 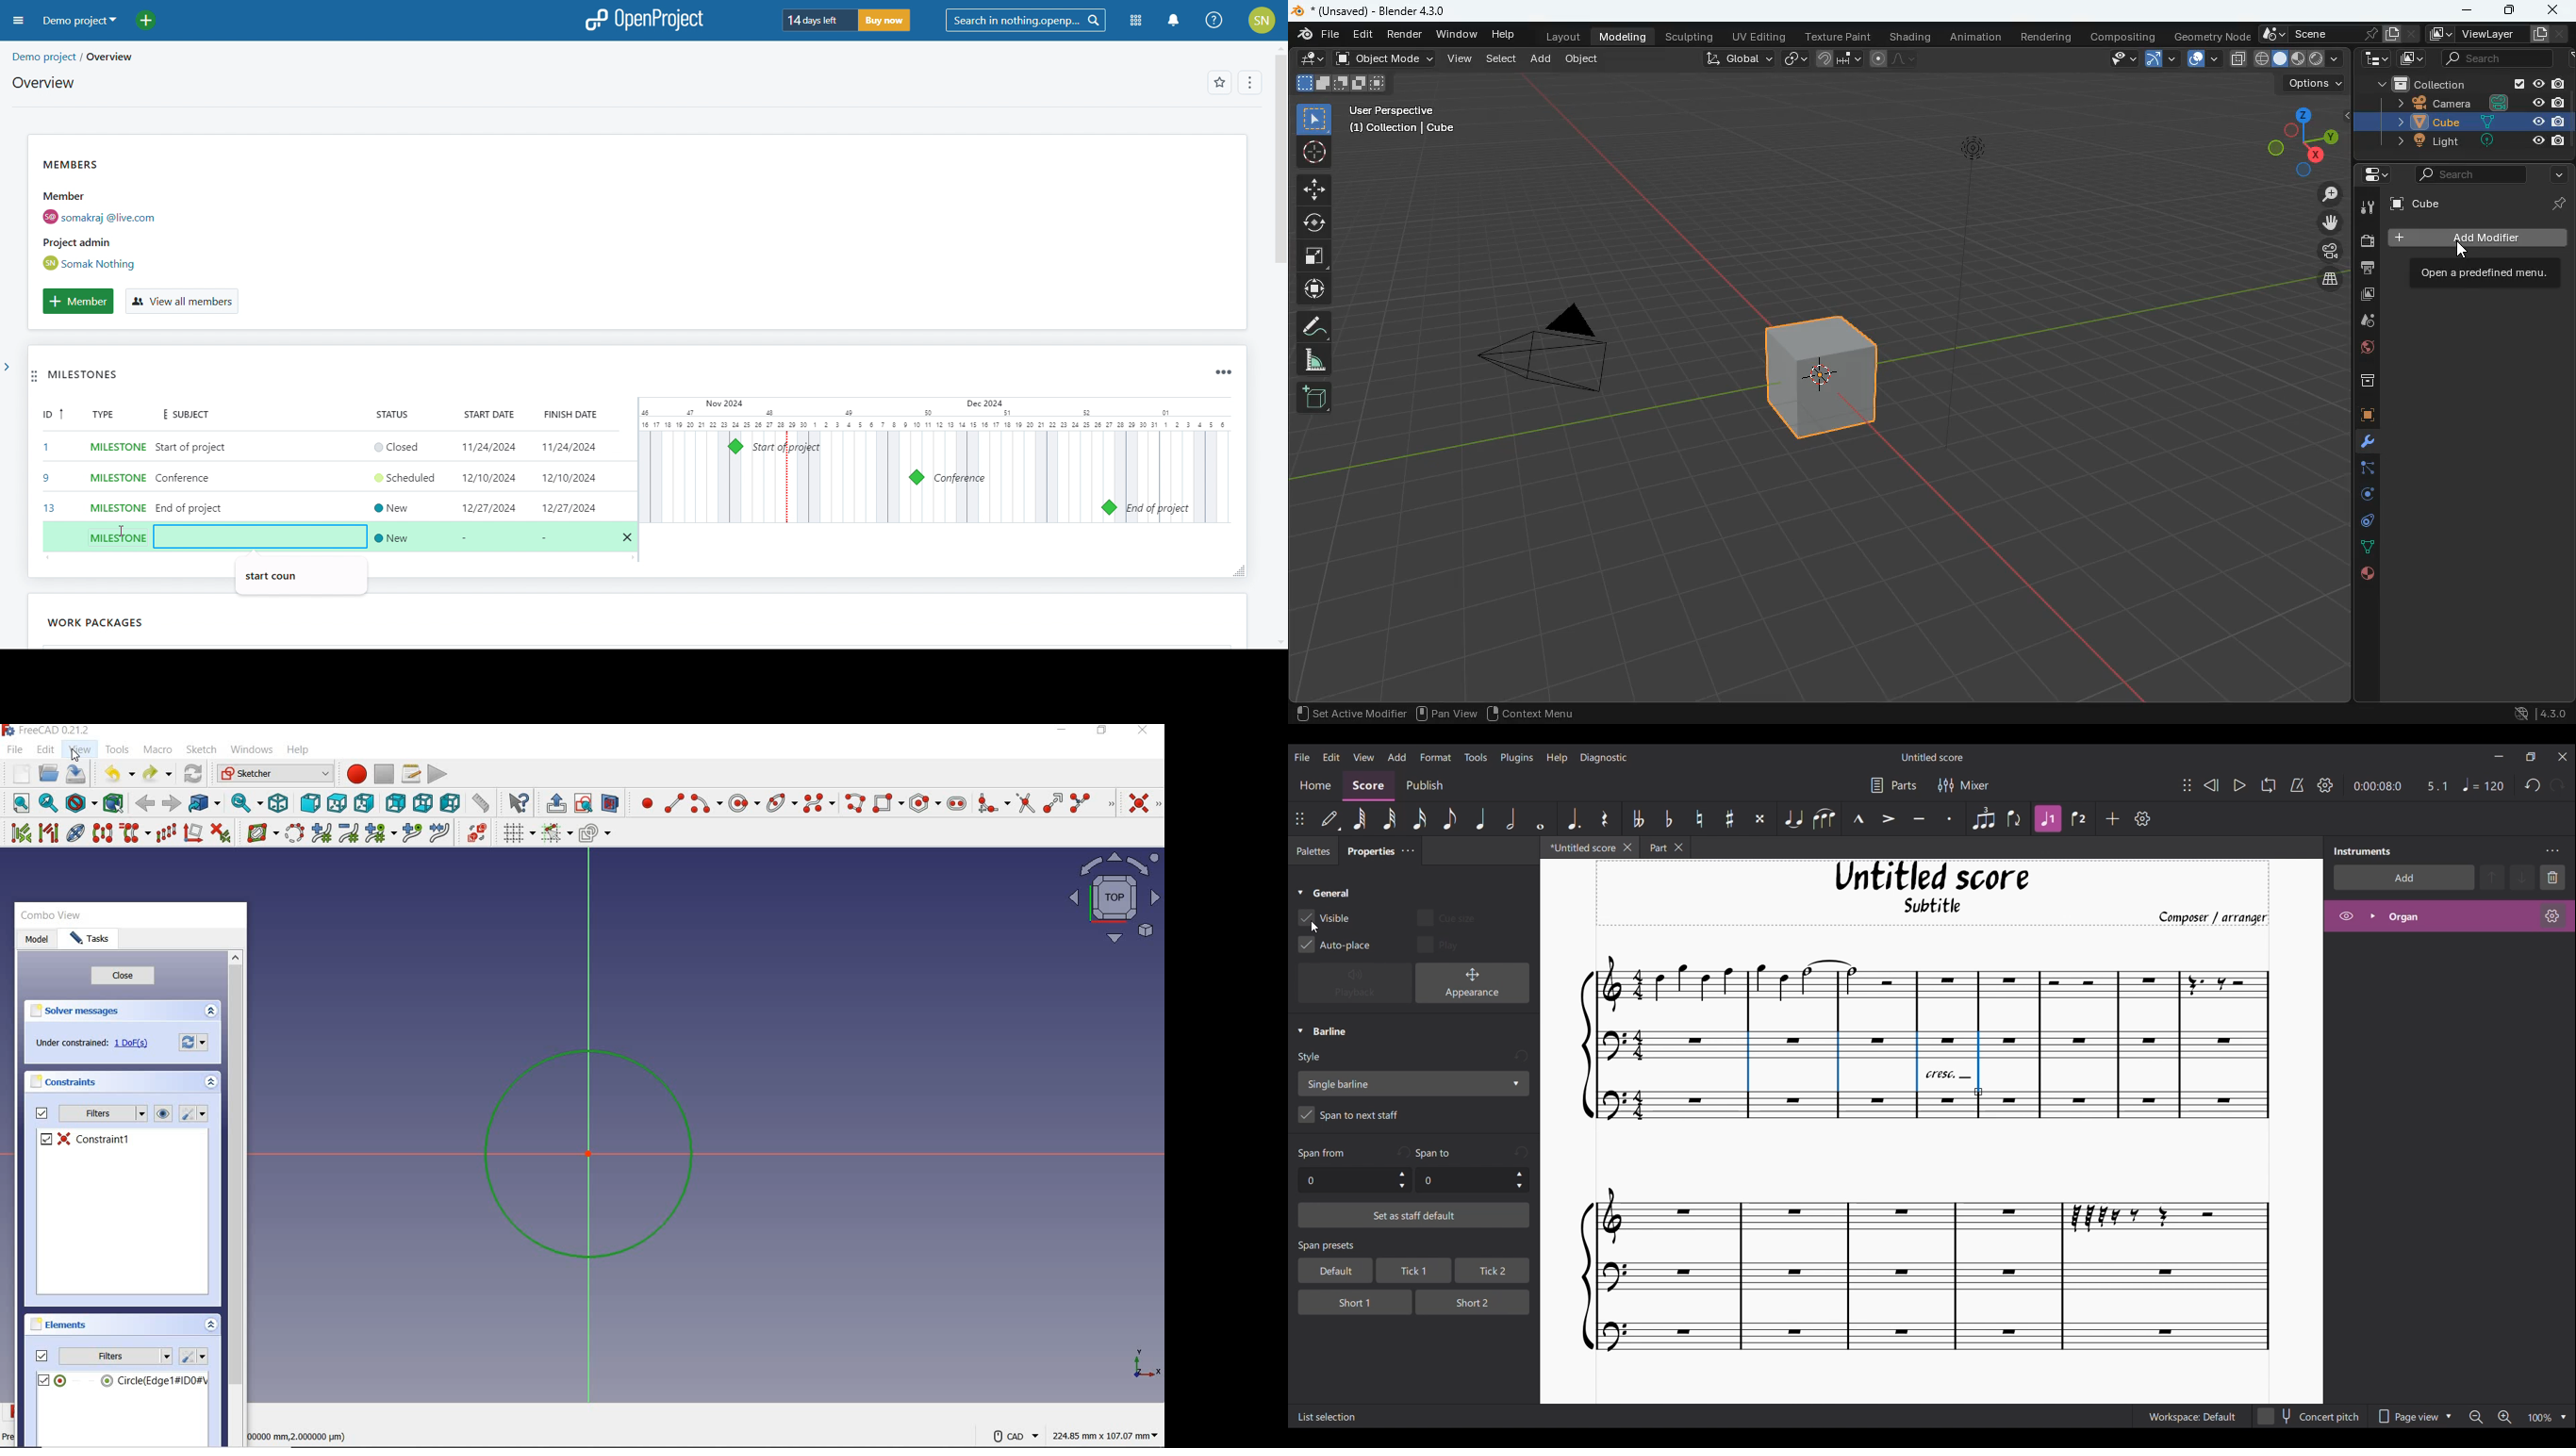 I want to click on Current zoom factor, so click(x=2539, y=1419).